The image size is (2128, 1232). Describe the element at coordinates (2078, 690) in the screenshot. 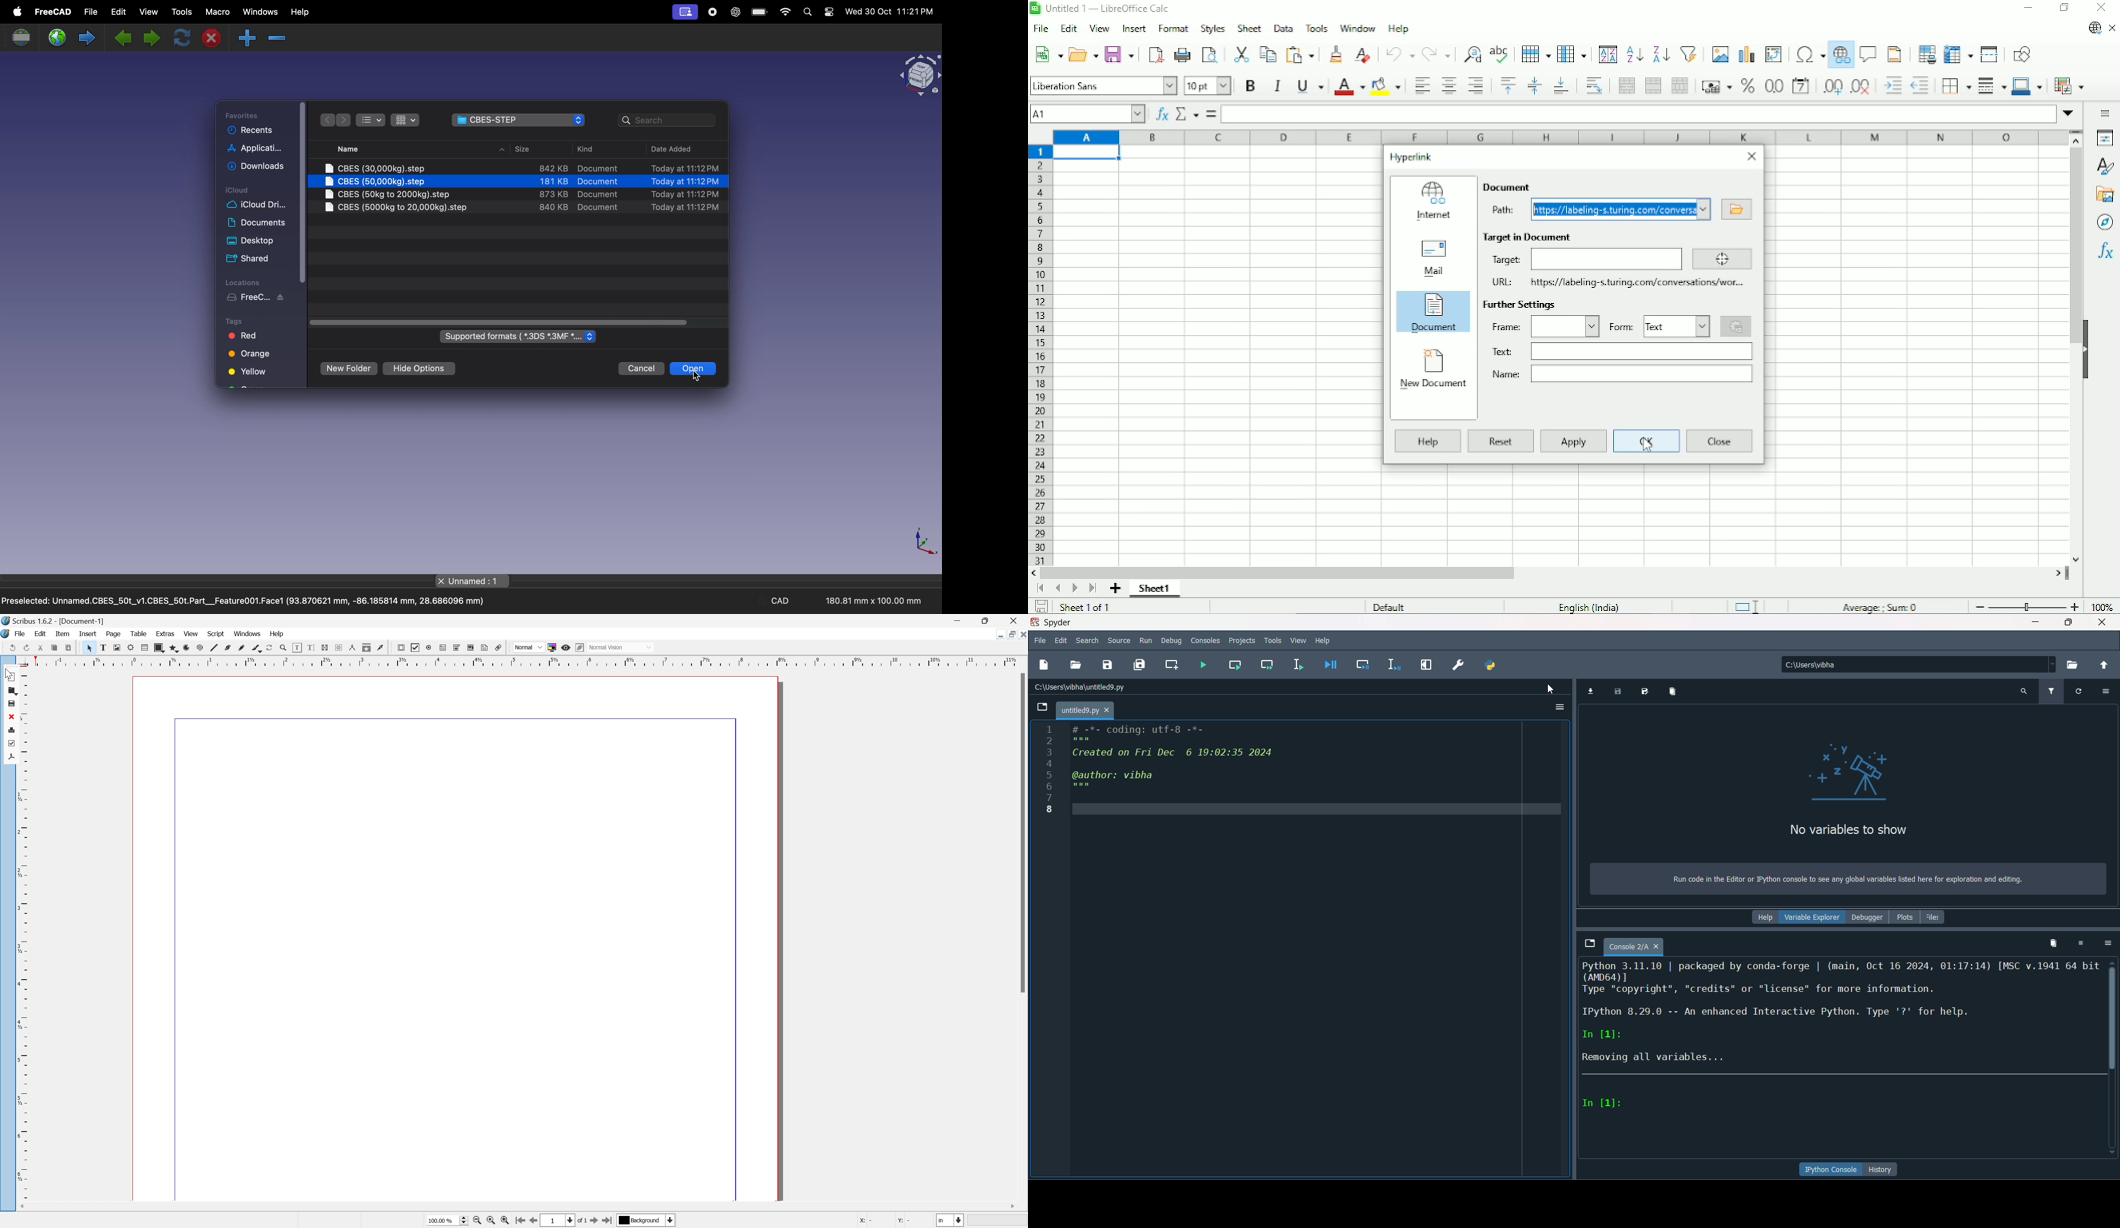

I see `refresh variable` at that location.